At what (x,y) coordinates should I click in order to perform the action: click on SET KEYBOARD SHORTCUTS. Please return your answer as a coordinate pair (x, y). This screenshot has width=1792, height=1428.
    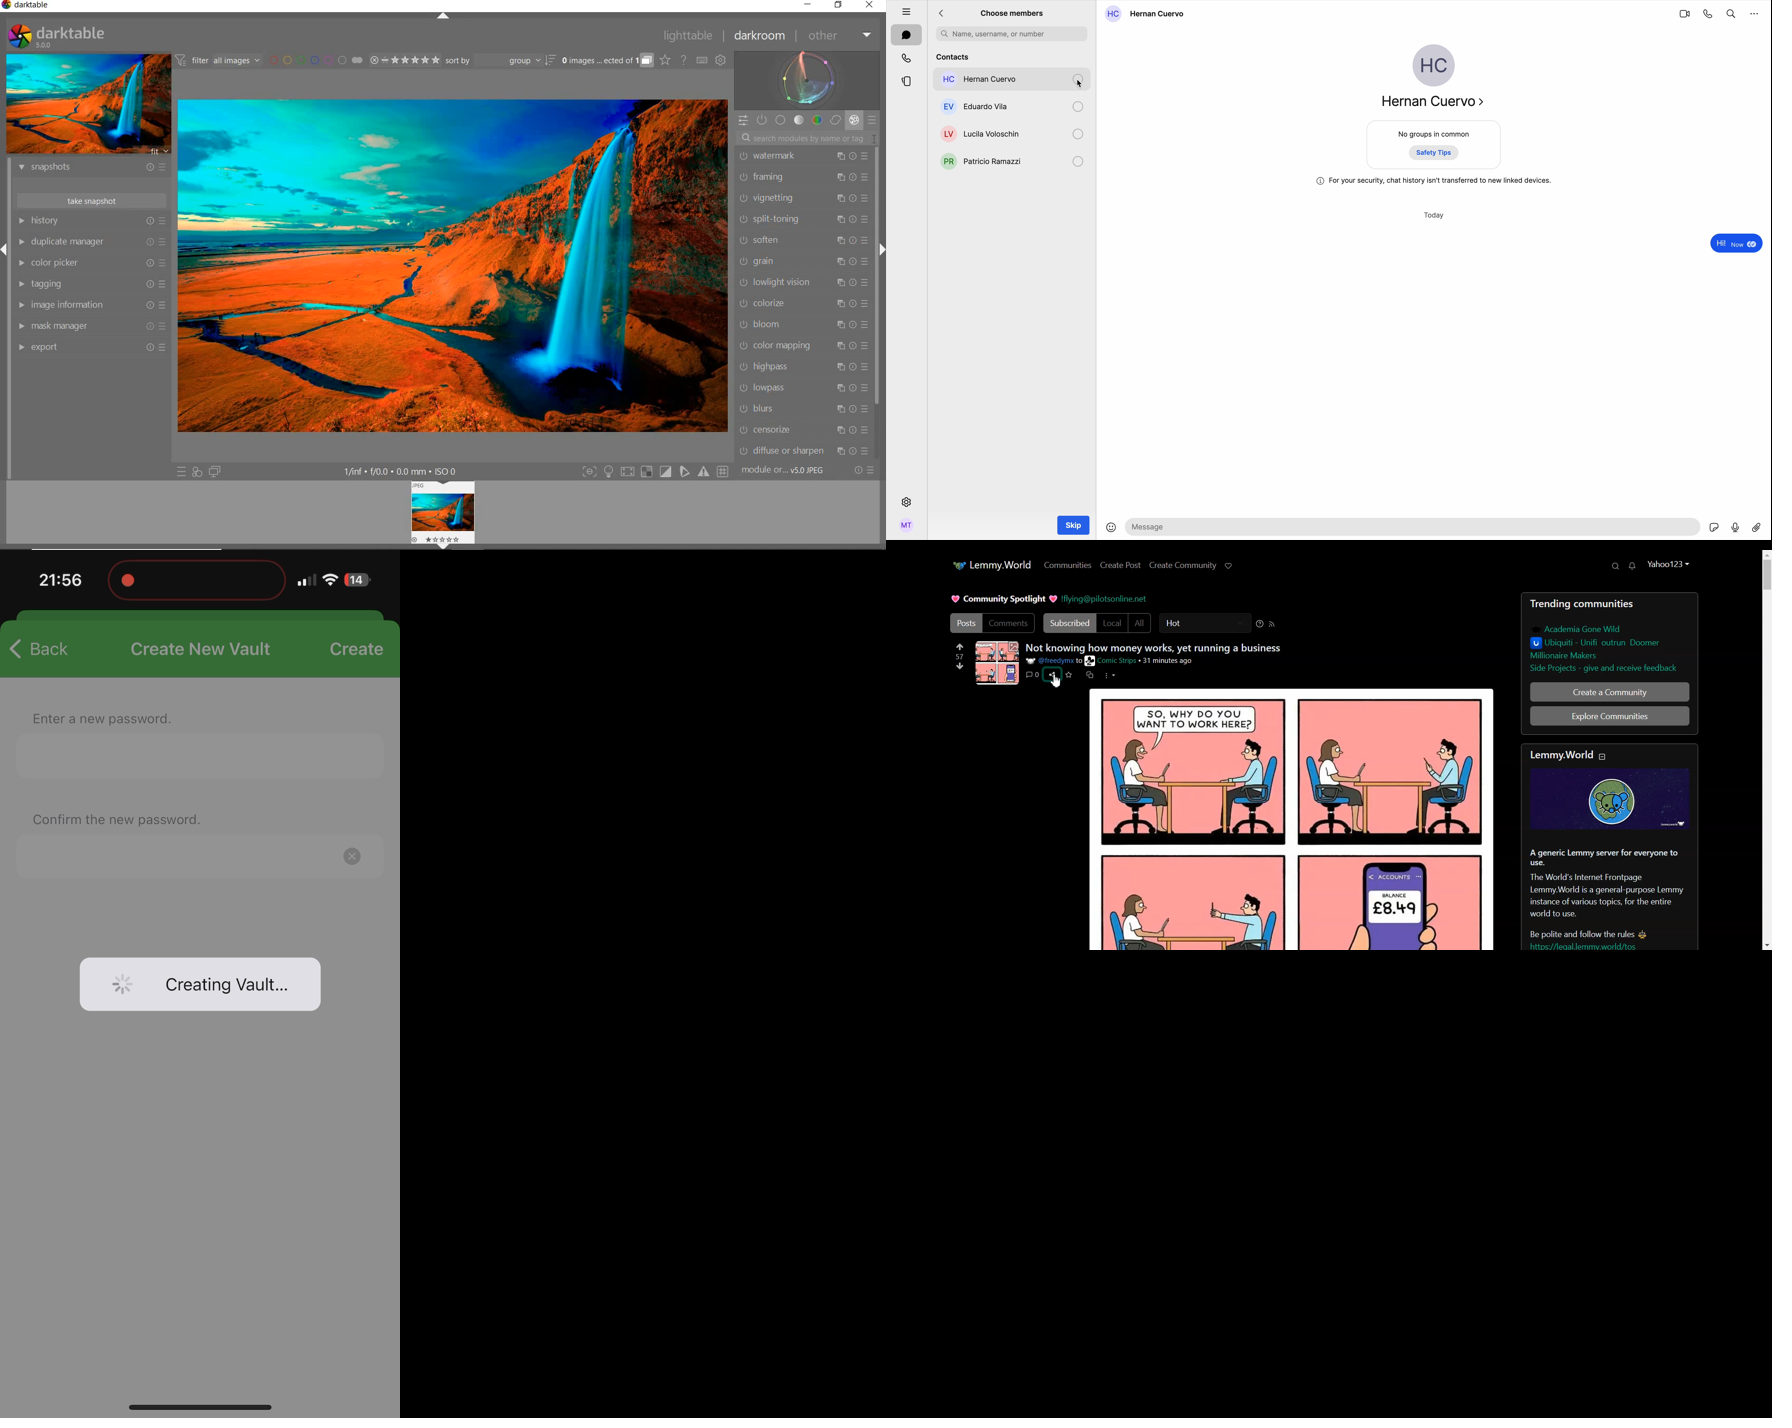
    Looking at the image, I should click on (702, 61).